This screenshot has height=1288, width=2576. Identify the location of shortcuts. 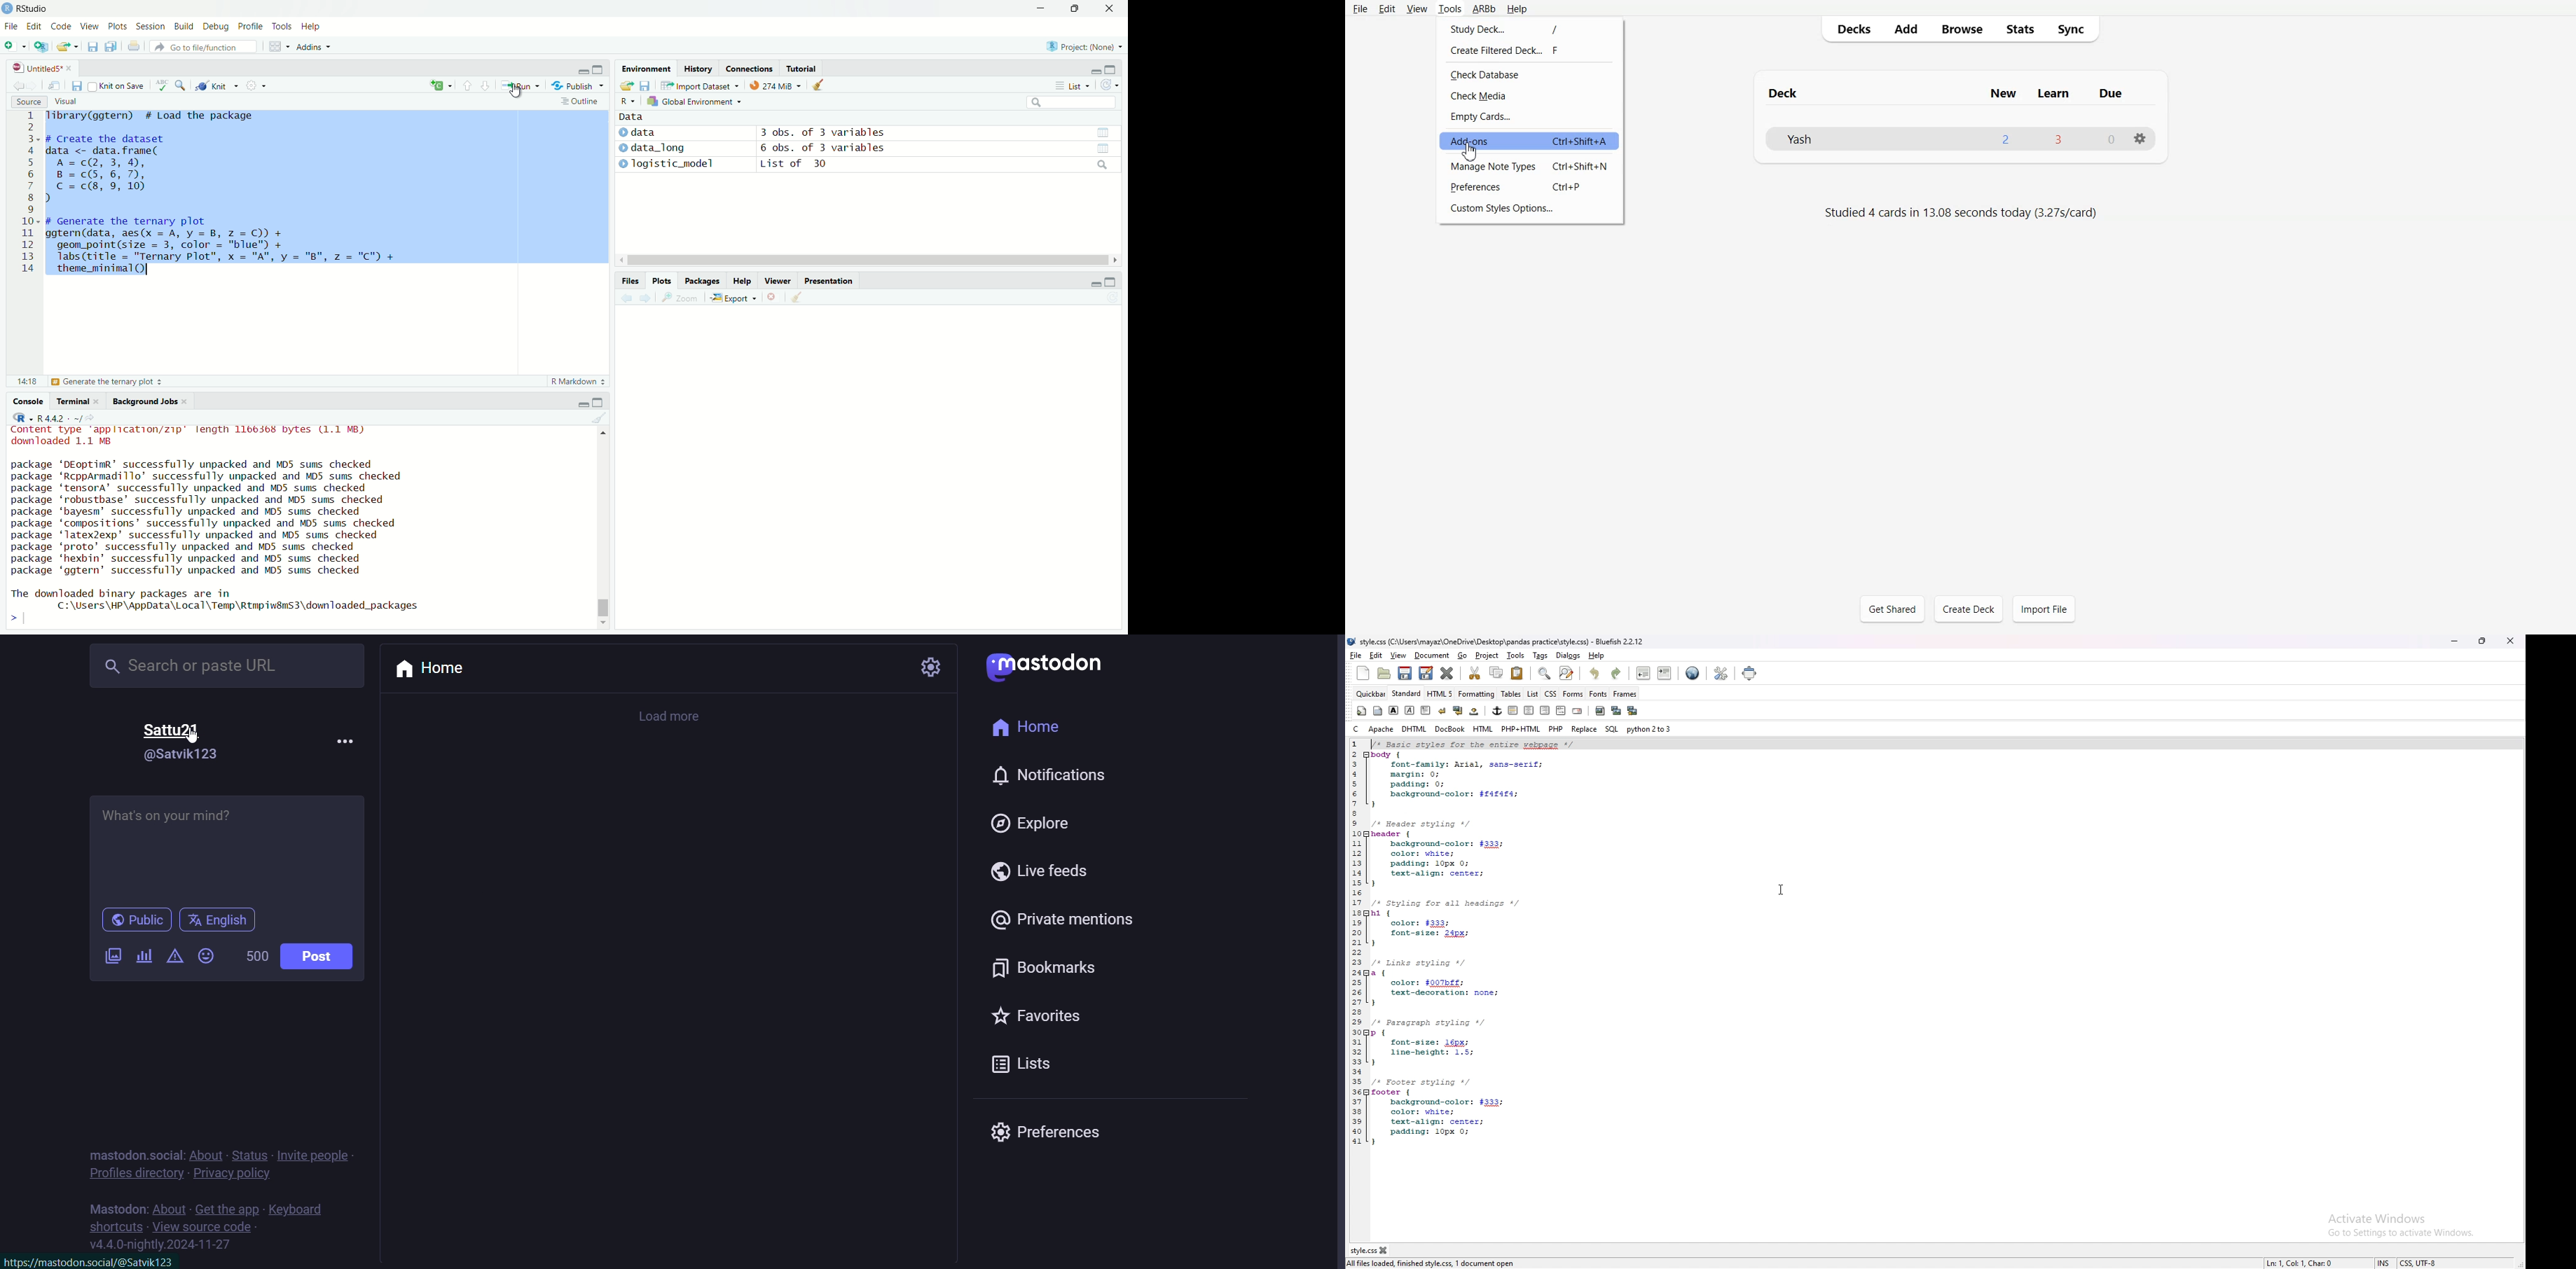
(116, 1226).